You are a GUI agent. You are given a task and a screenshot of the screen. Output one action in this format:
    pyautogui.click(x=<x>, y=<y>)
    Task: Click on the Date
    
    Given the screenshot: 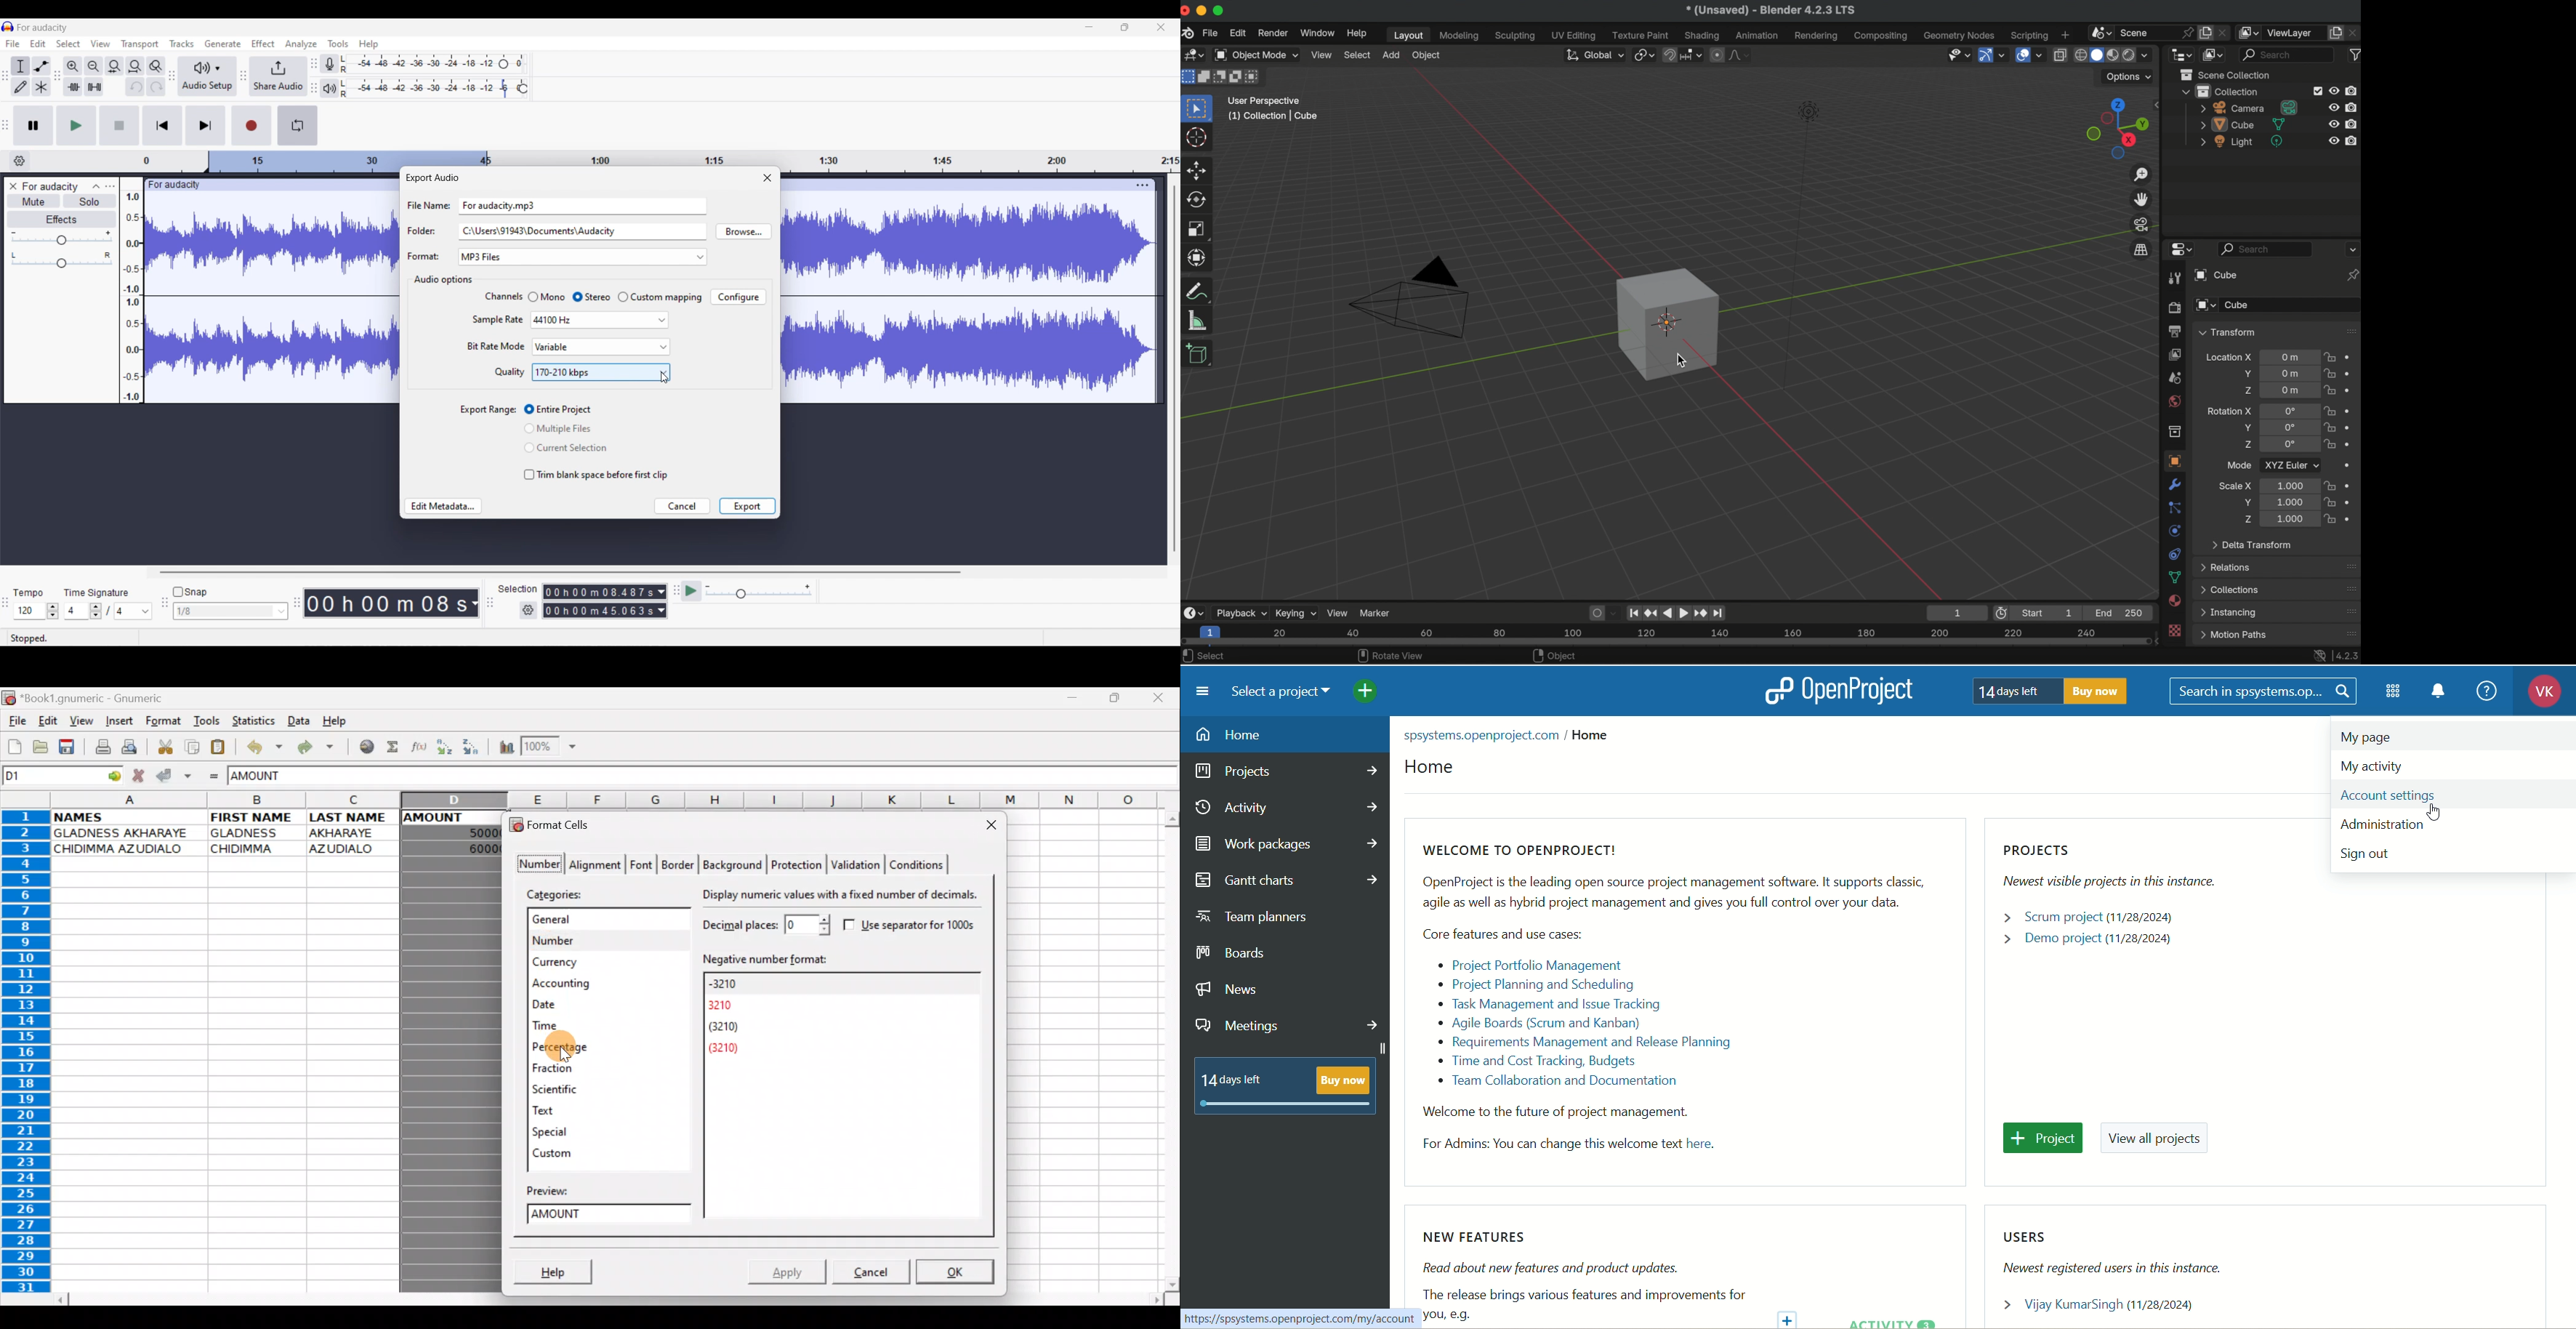 What is the action you would take?
    pyautogui.click(x=580, y=1005)
    